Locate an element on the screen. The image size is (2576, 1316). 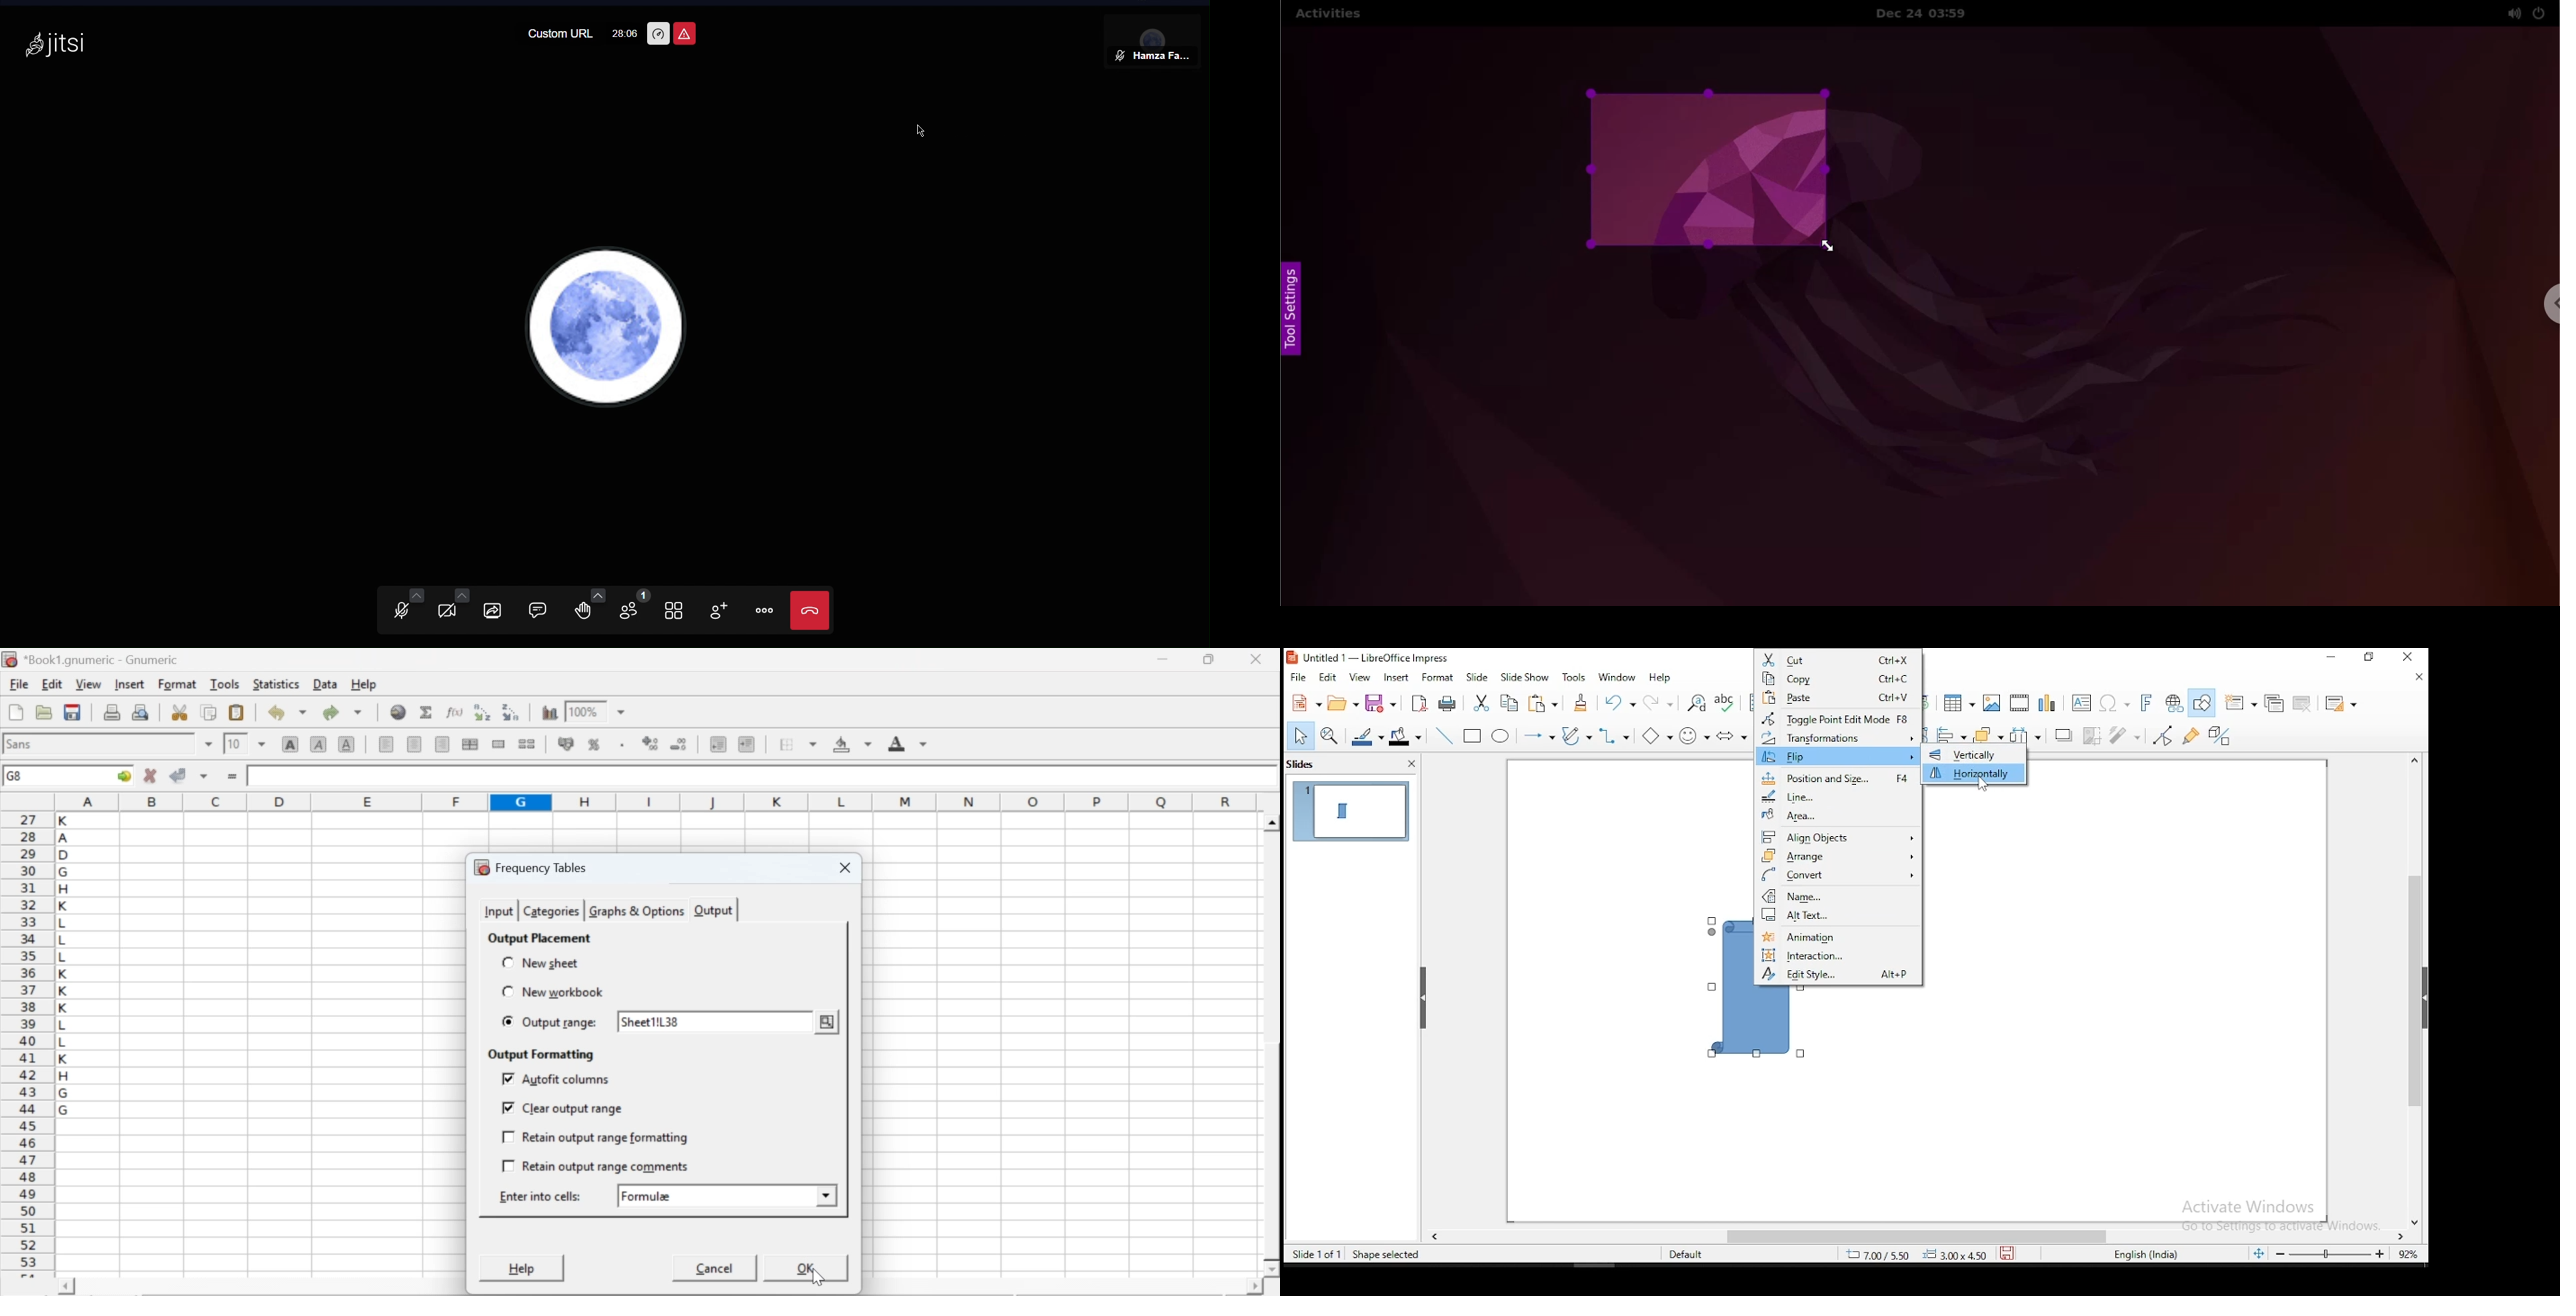
paste is located at coordinates (238, 713).